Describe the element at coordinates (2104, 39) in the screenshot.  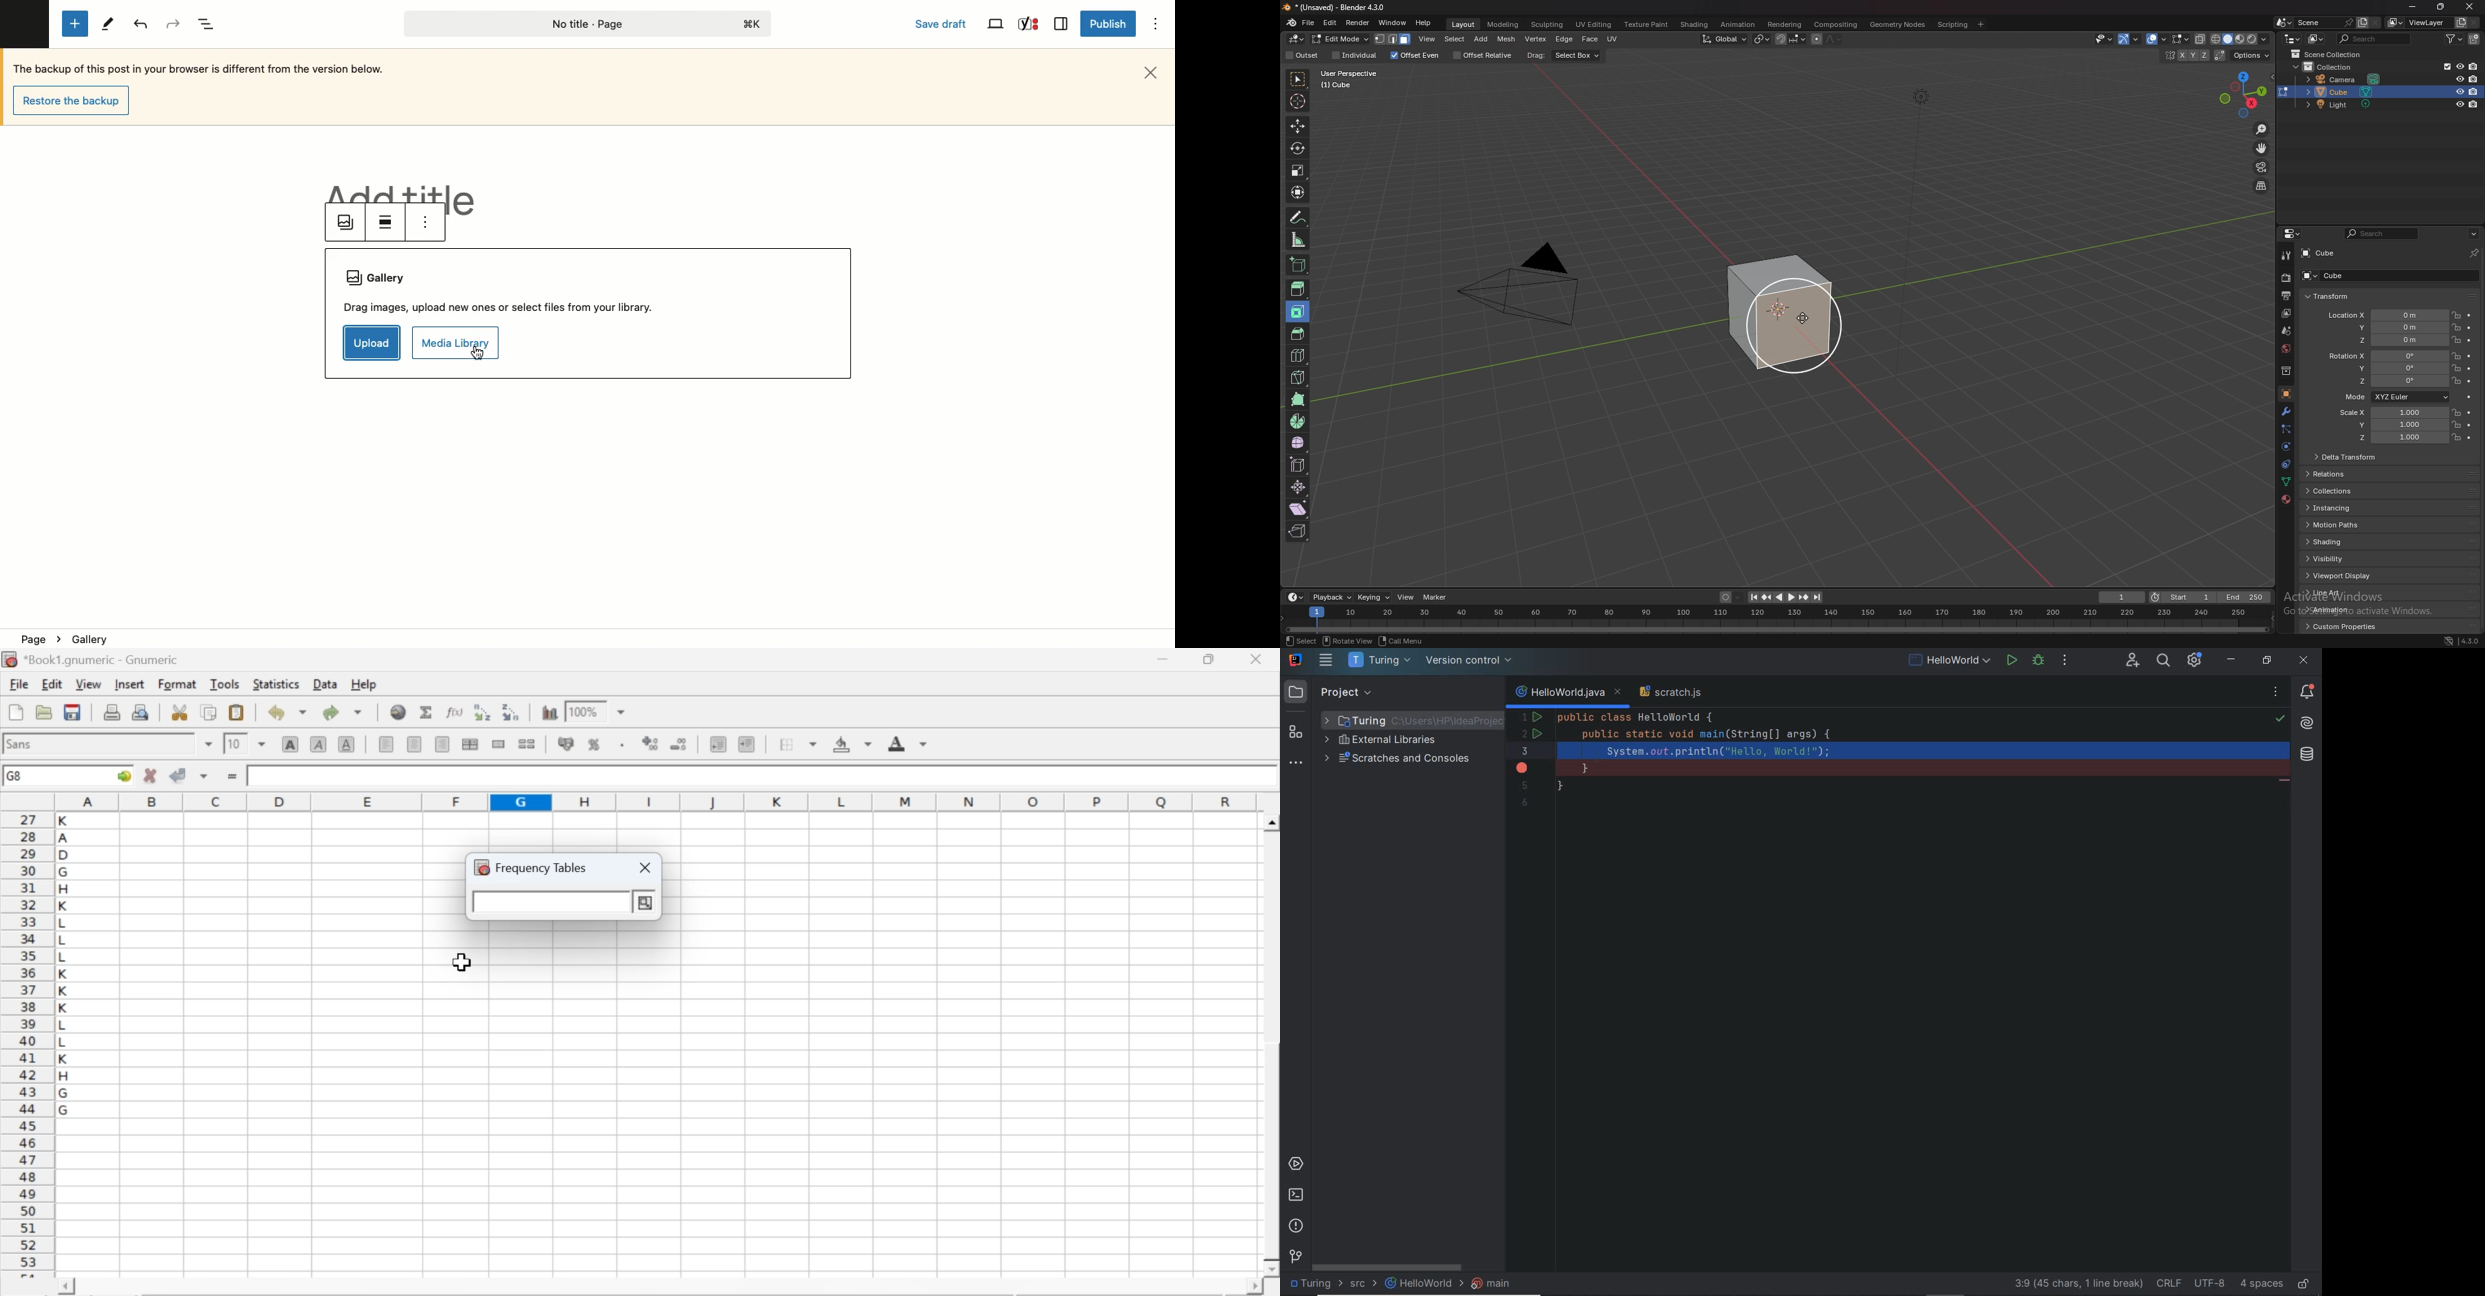
I see `selectibility and visibility` at that location.